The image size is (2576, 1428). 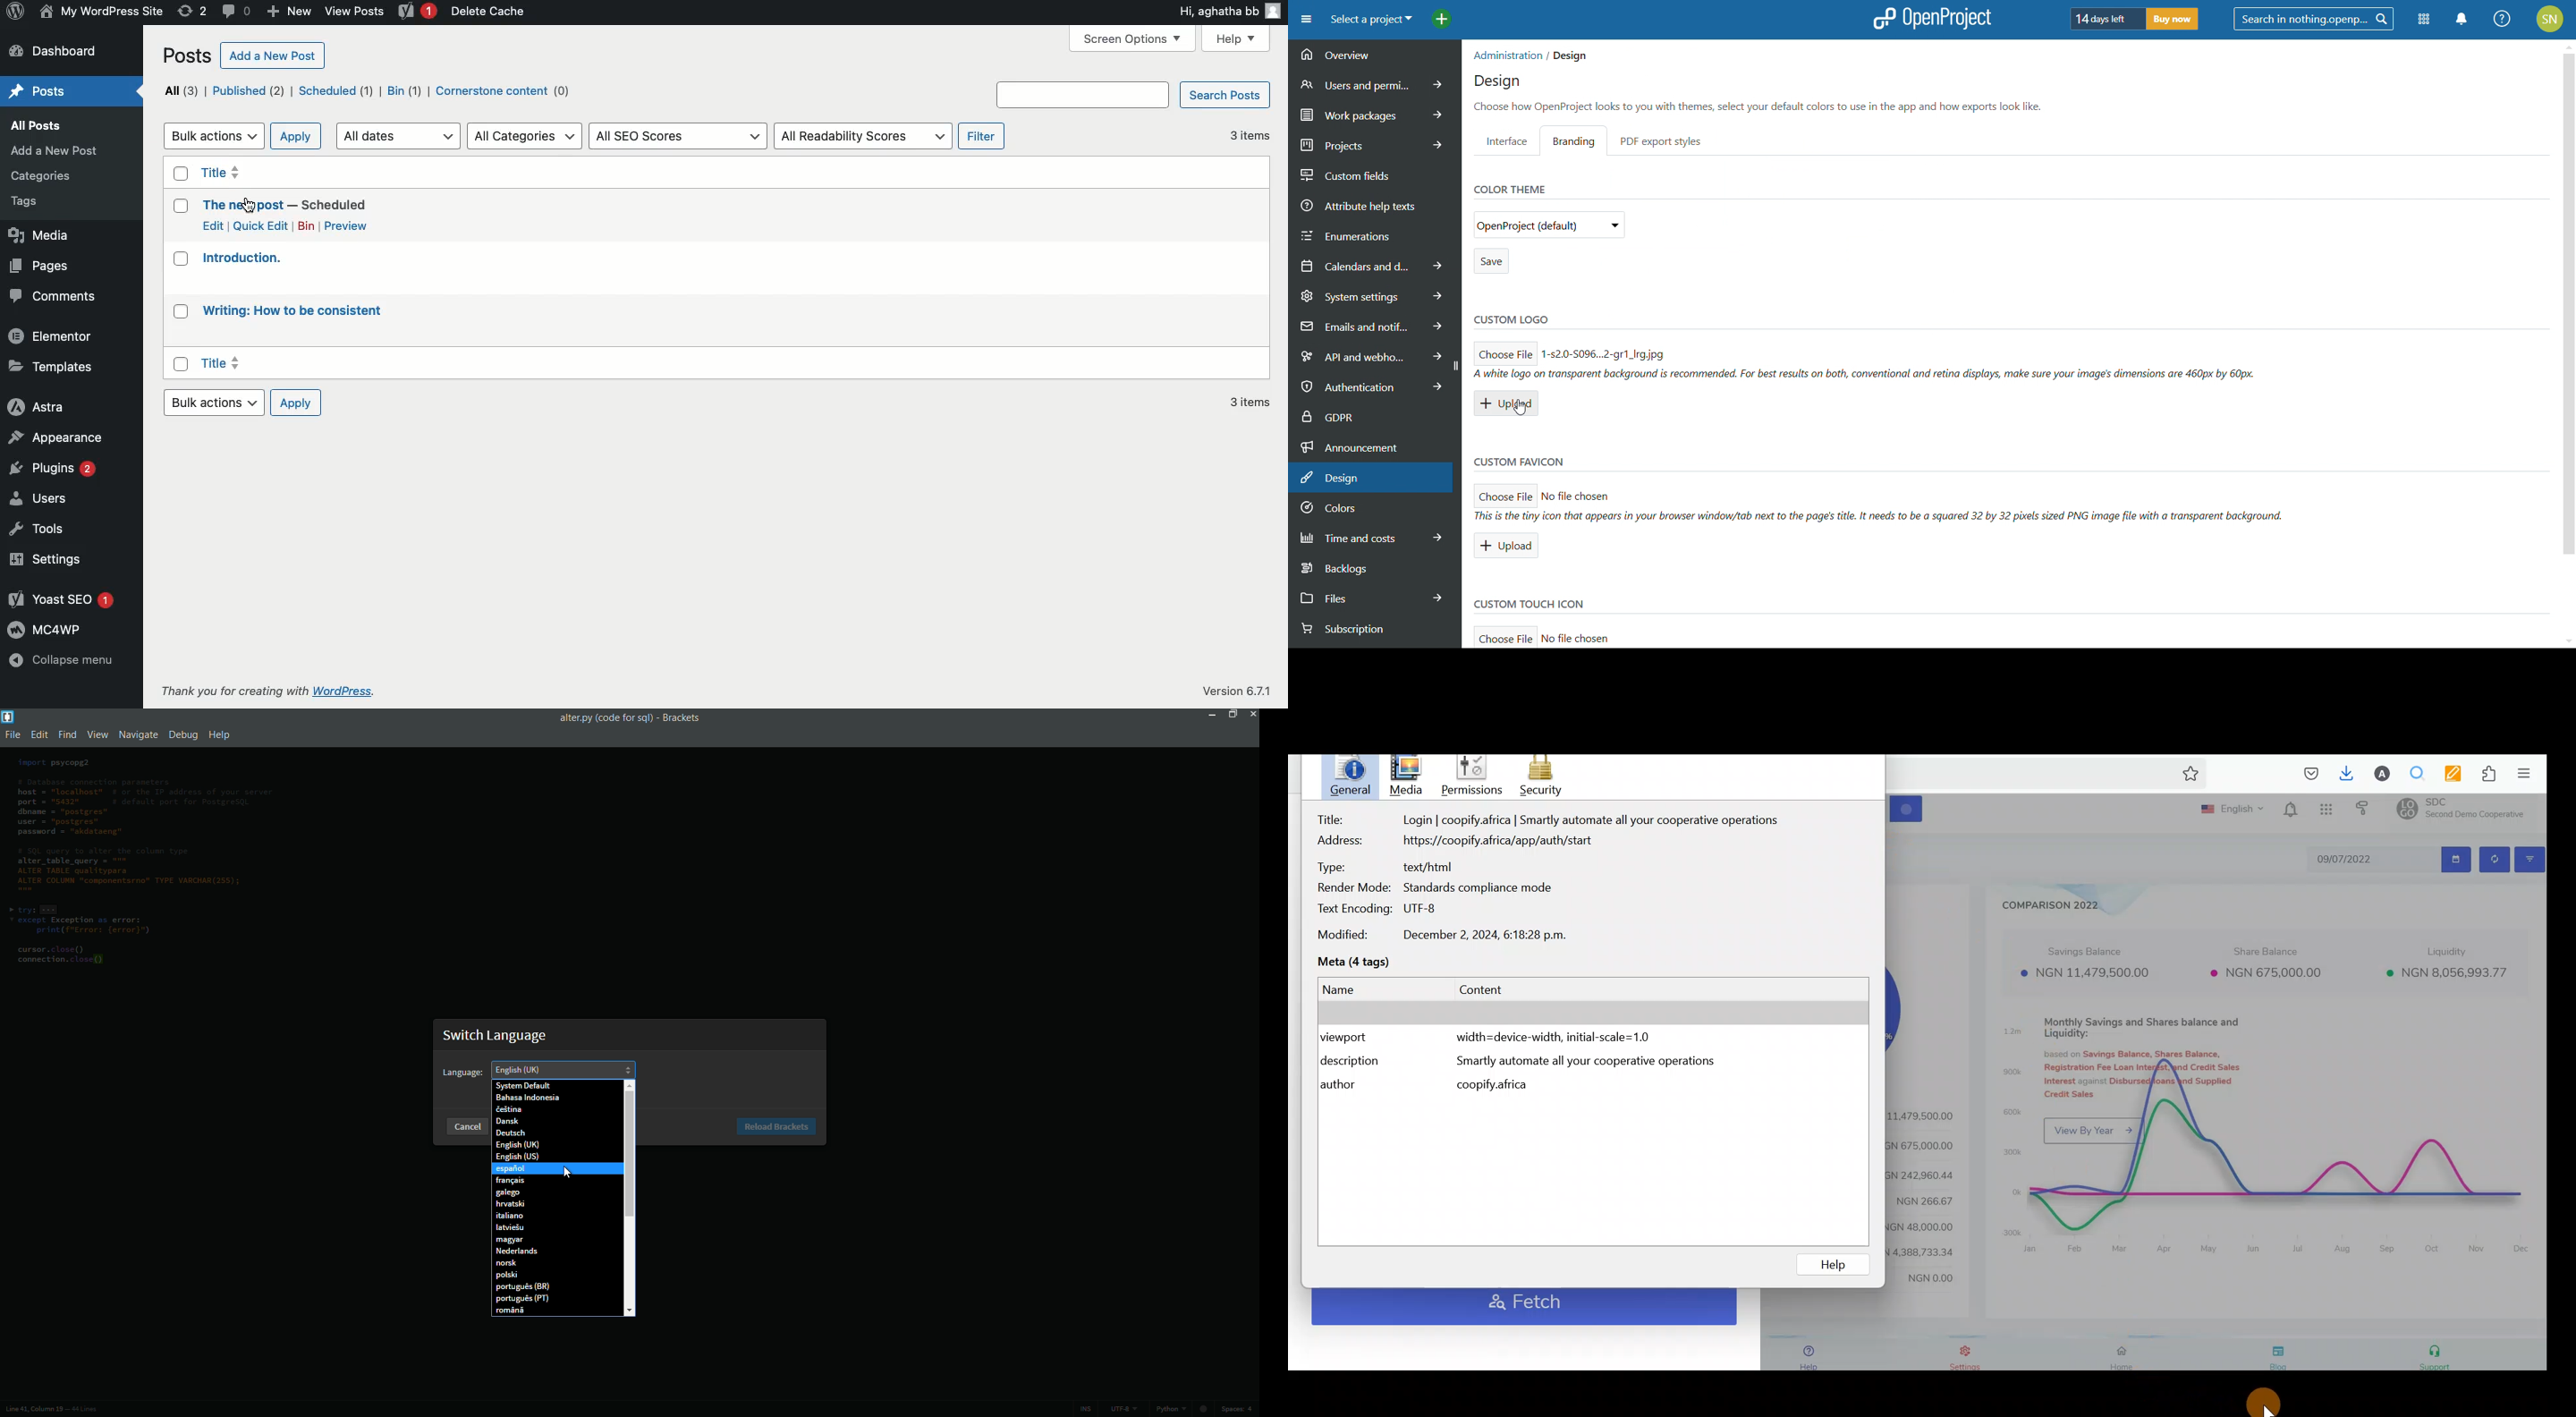 What do you see at coordinates (554, 1145) in the screenshot?
I see `English (UK)` at bounding box center [554, 1145].